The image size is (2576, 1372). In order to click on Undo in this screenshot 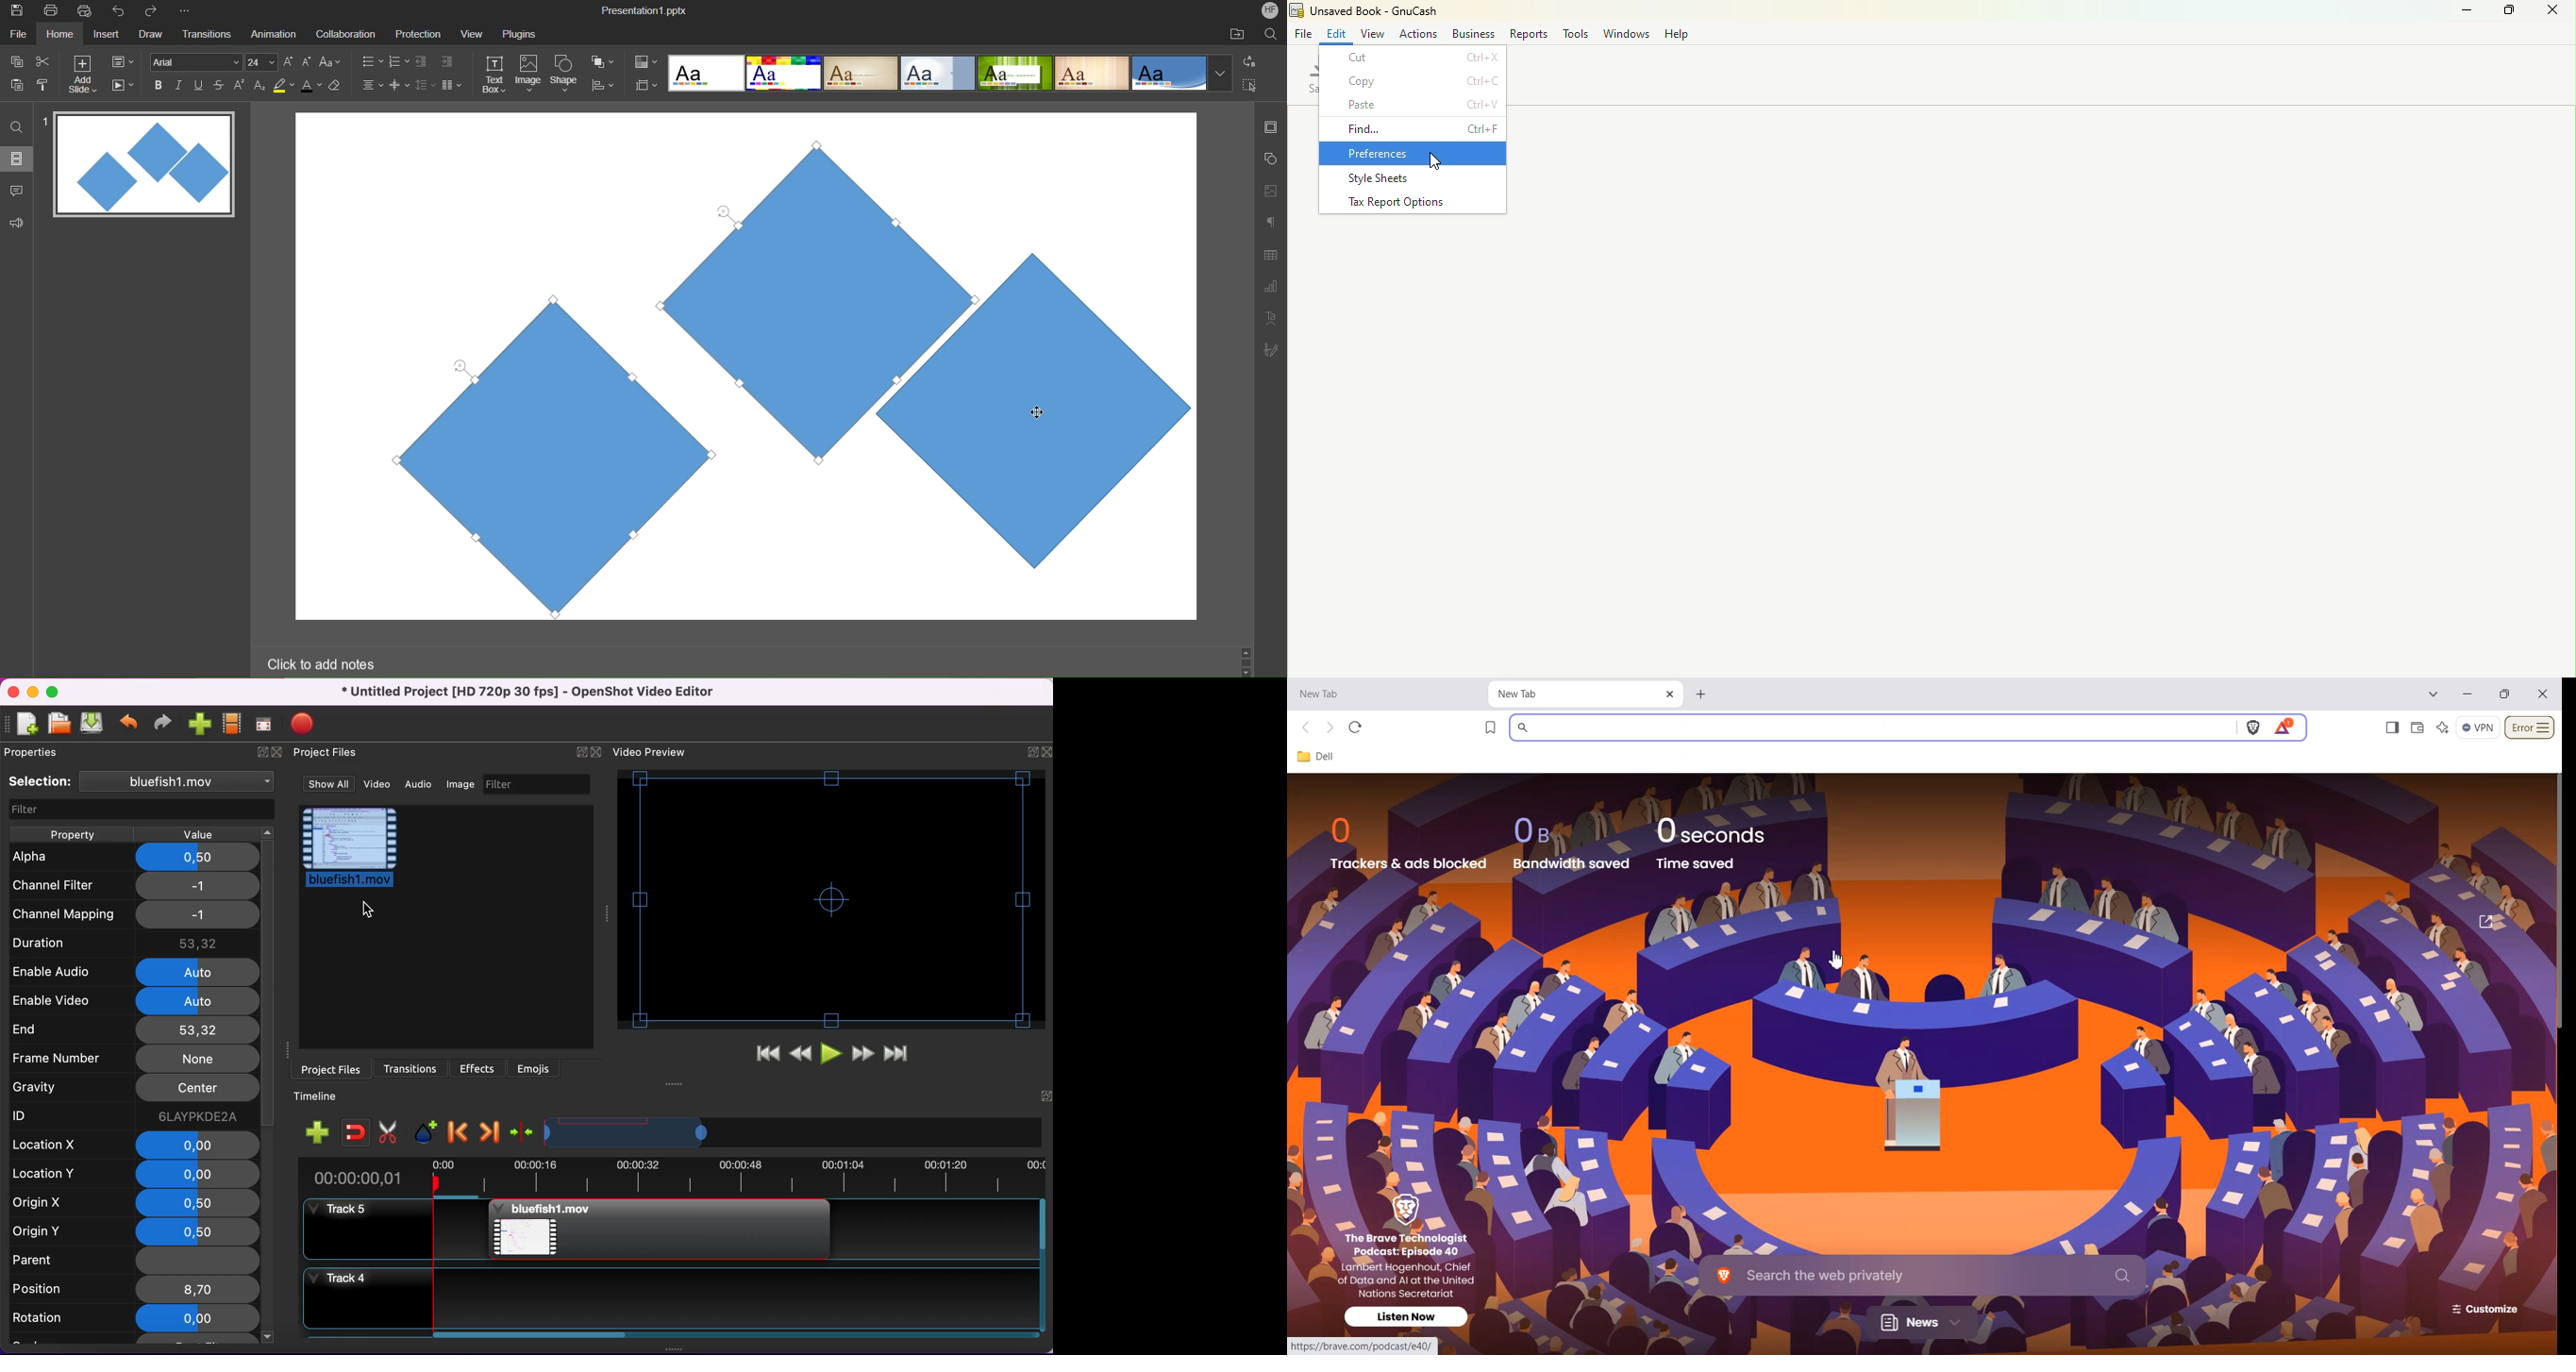, I will do `click(121, 11)`.